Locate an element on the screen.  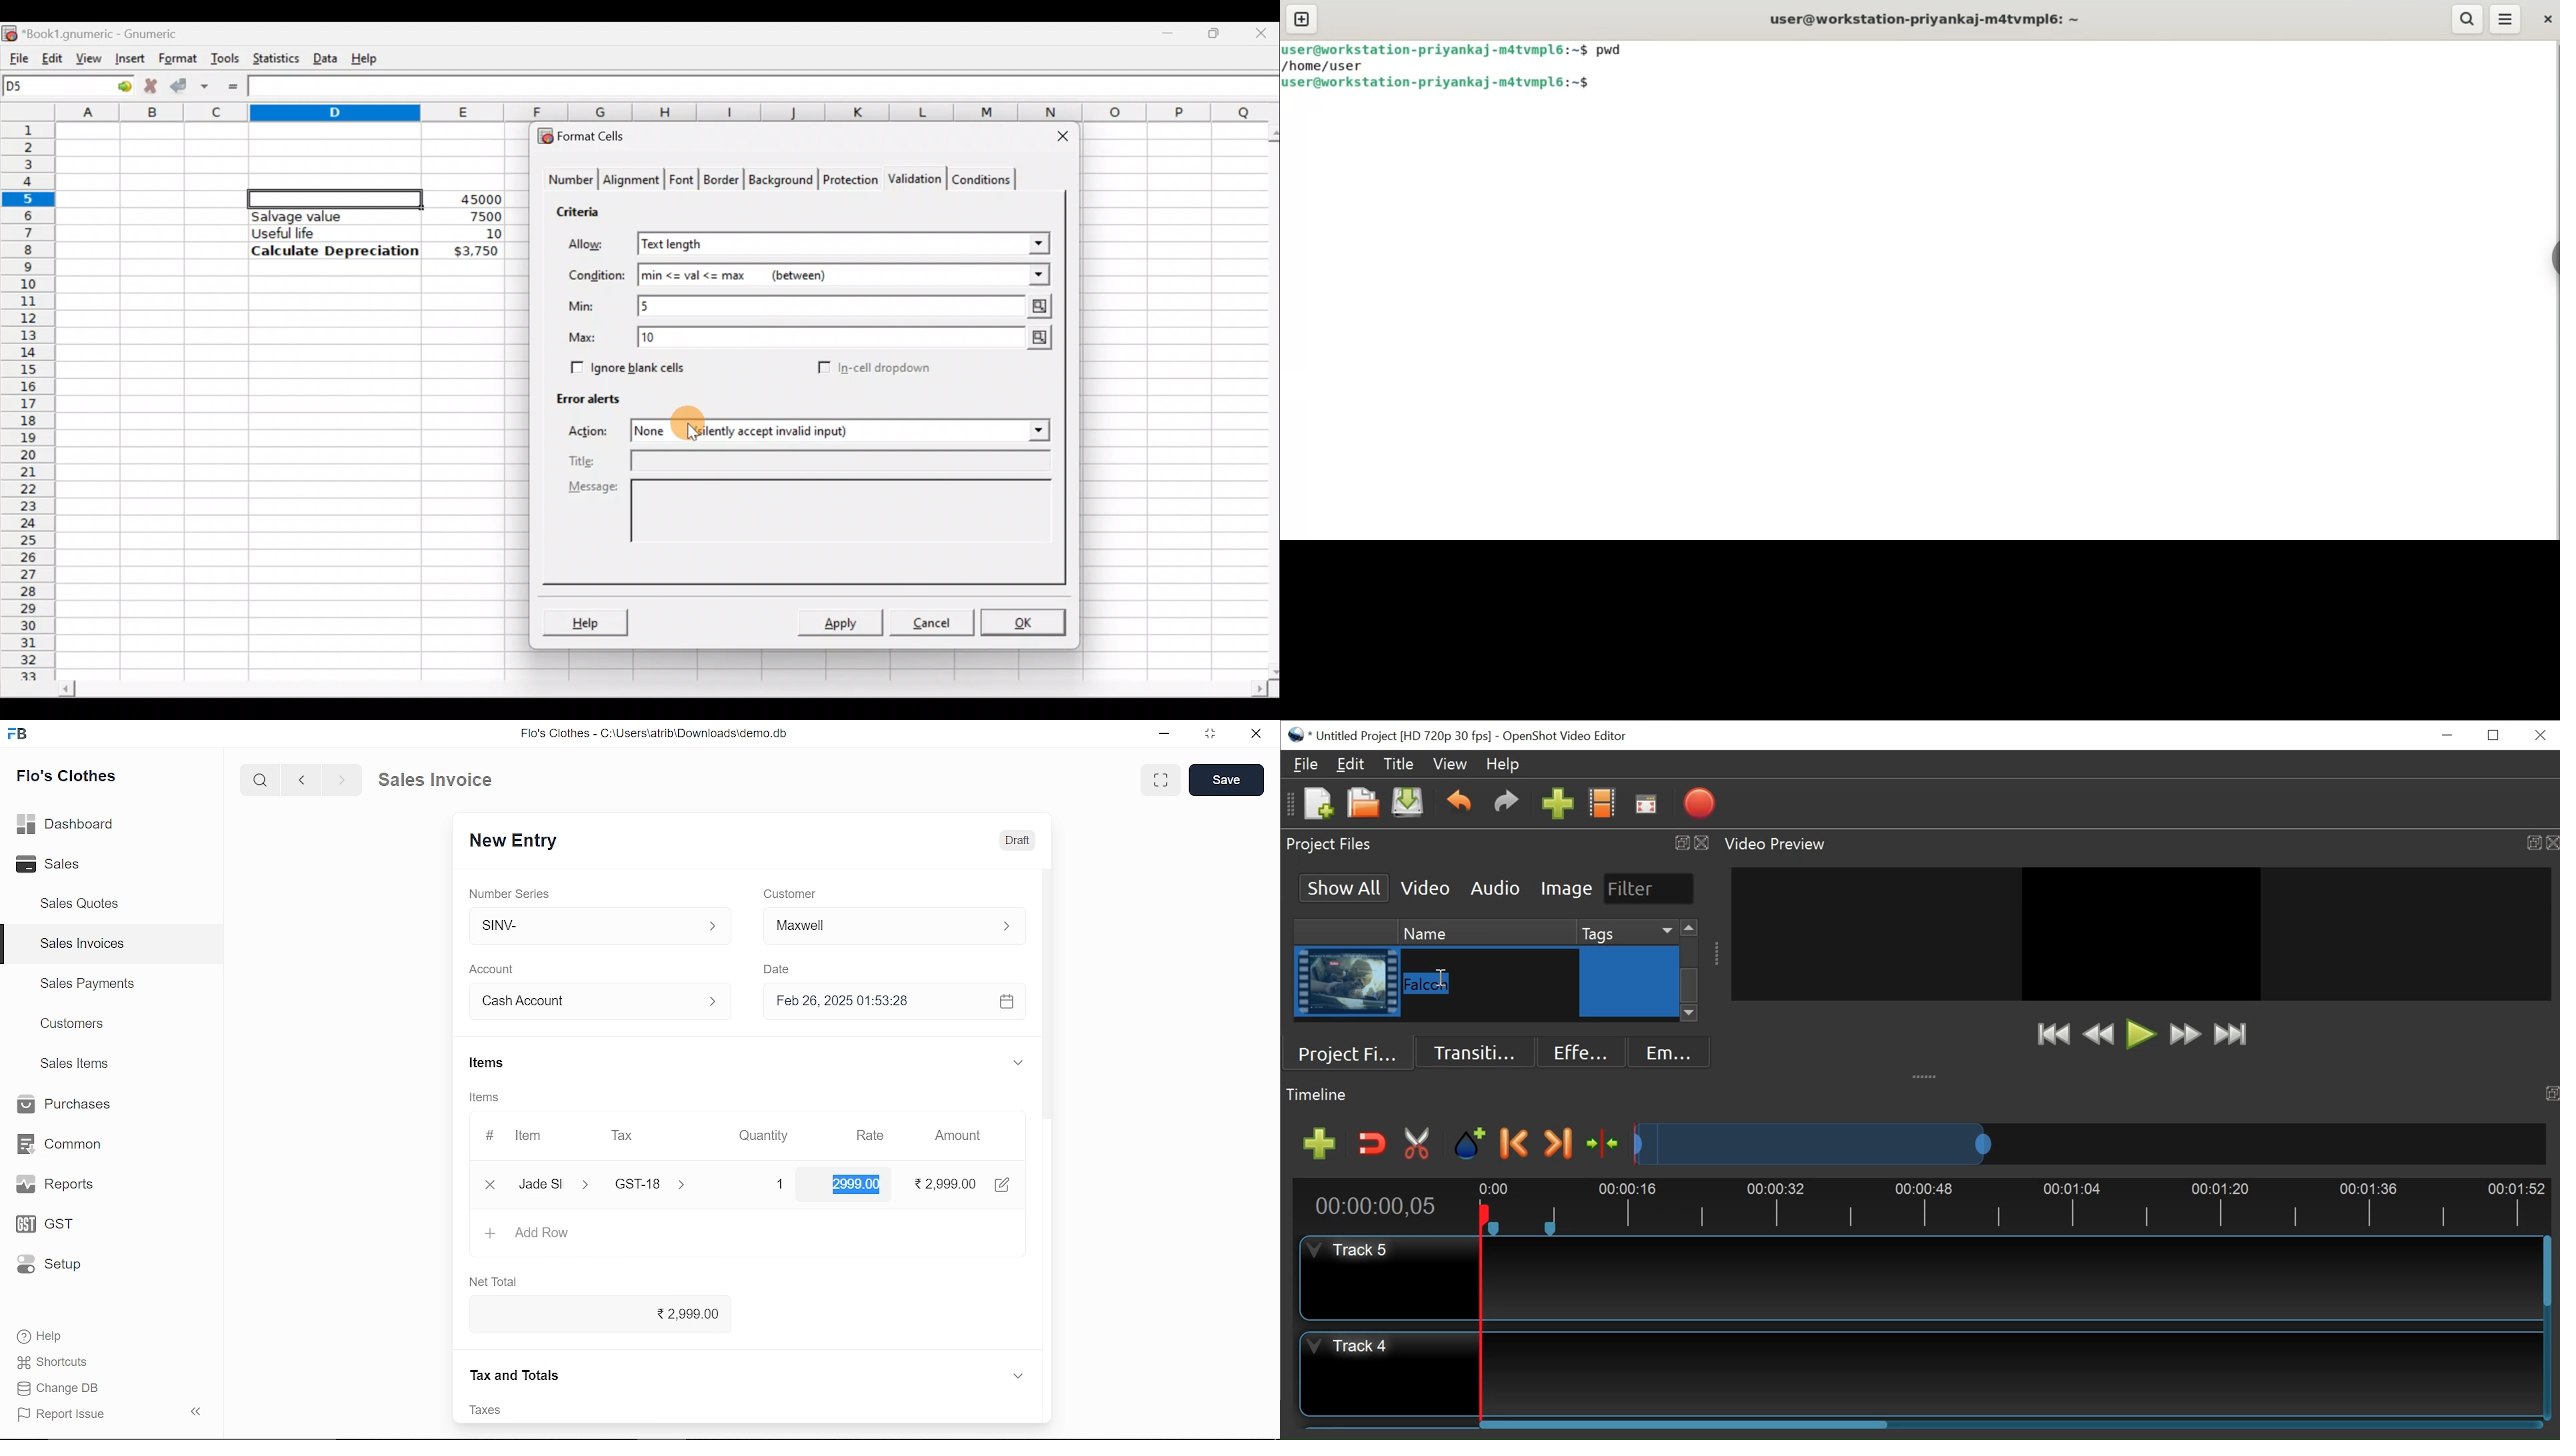
2,999.00 is located at coordinates (948, 1183).